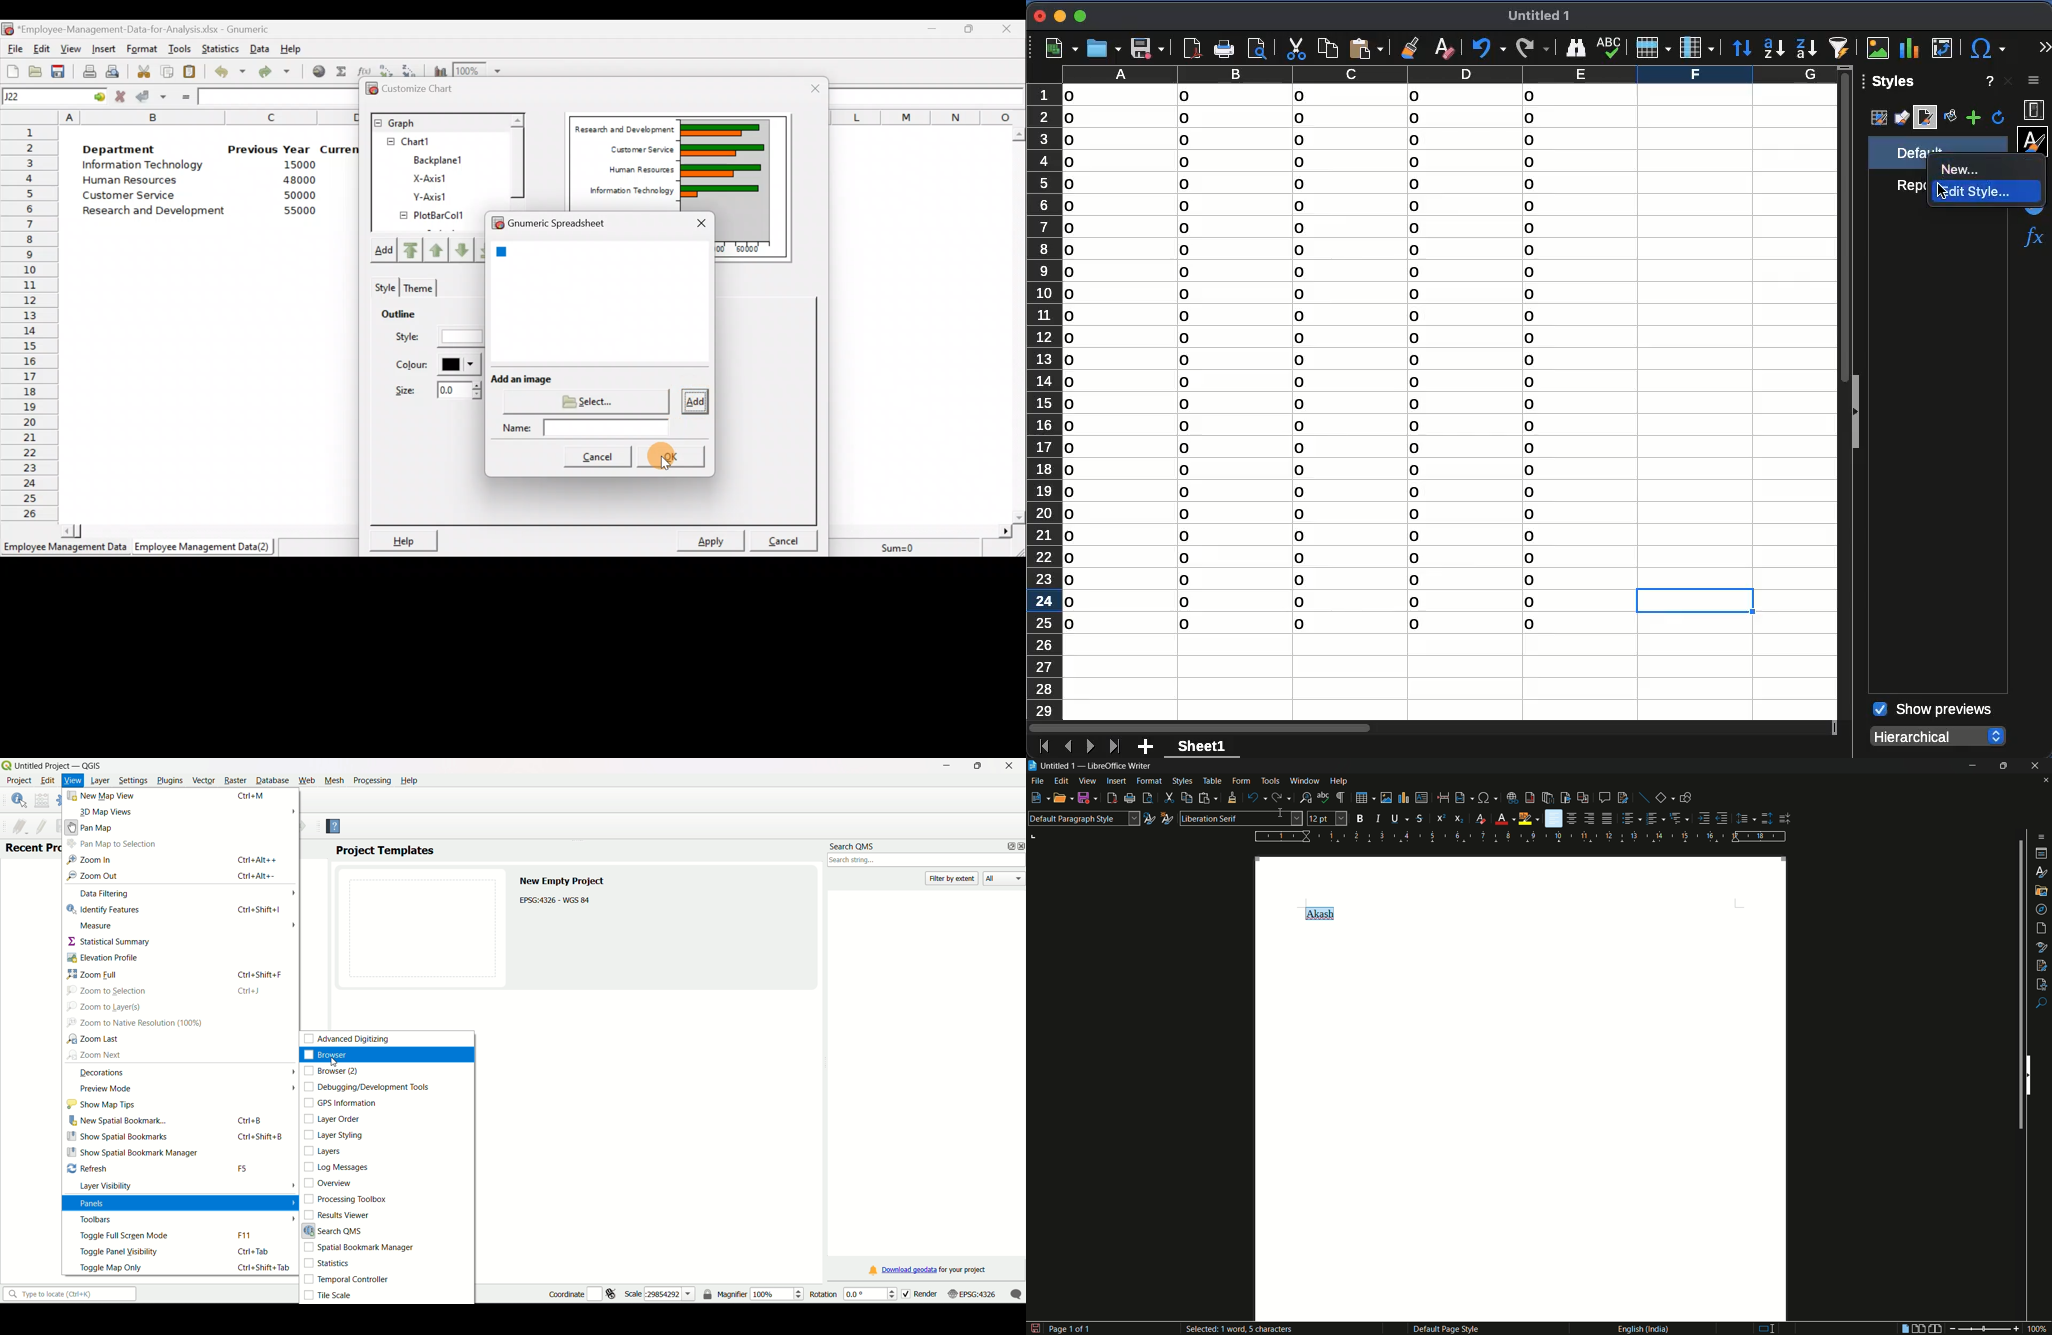 The height and width of the screenshot is (1344, 2072). Describe the element at coordinates (1661, 798) in the screenshot. I see `basic shapes` at that location.